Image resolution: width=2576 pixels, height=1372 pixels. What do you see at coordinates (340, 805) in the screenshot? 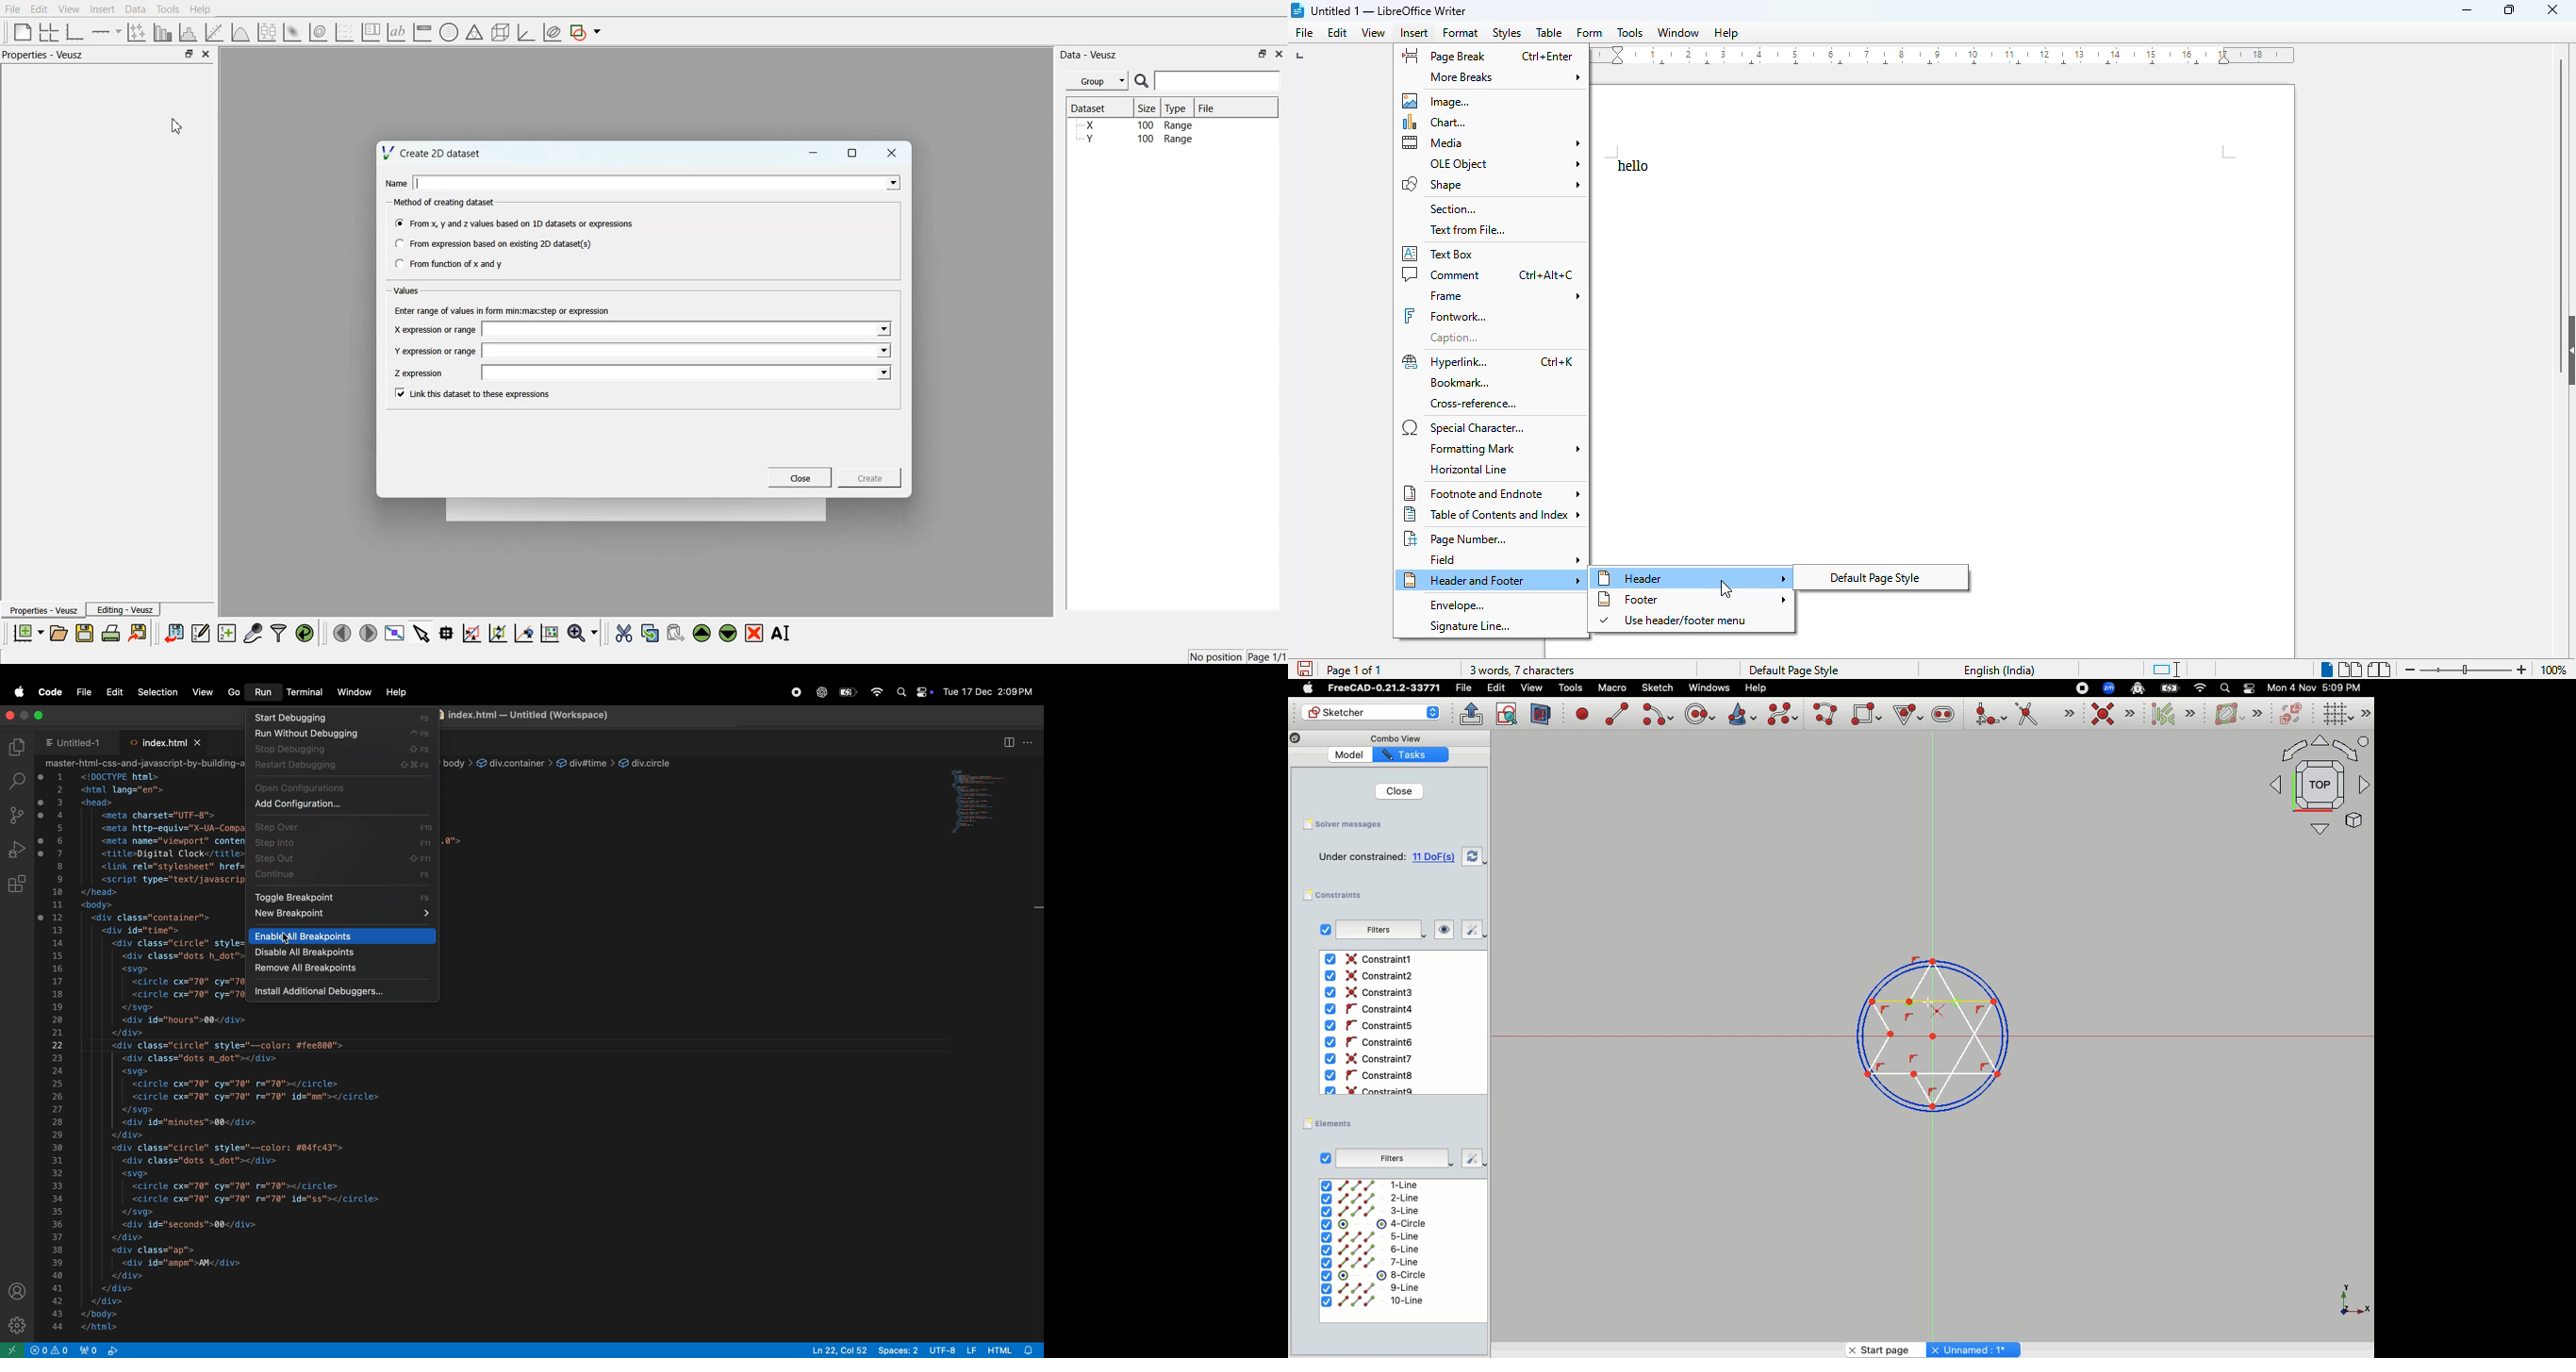
I see `Add configuration` at bounding box center [340, 805].